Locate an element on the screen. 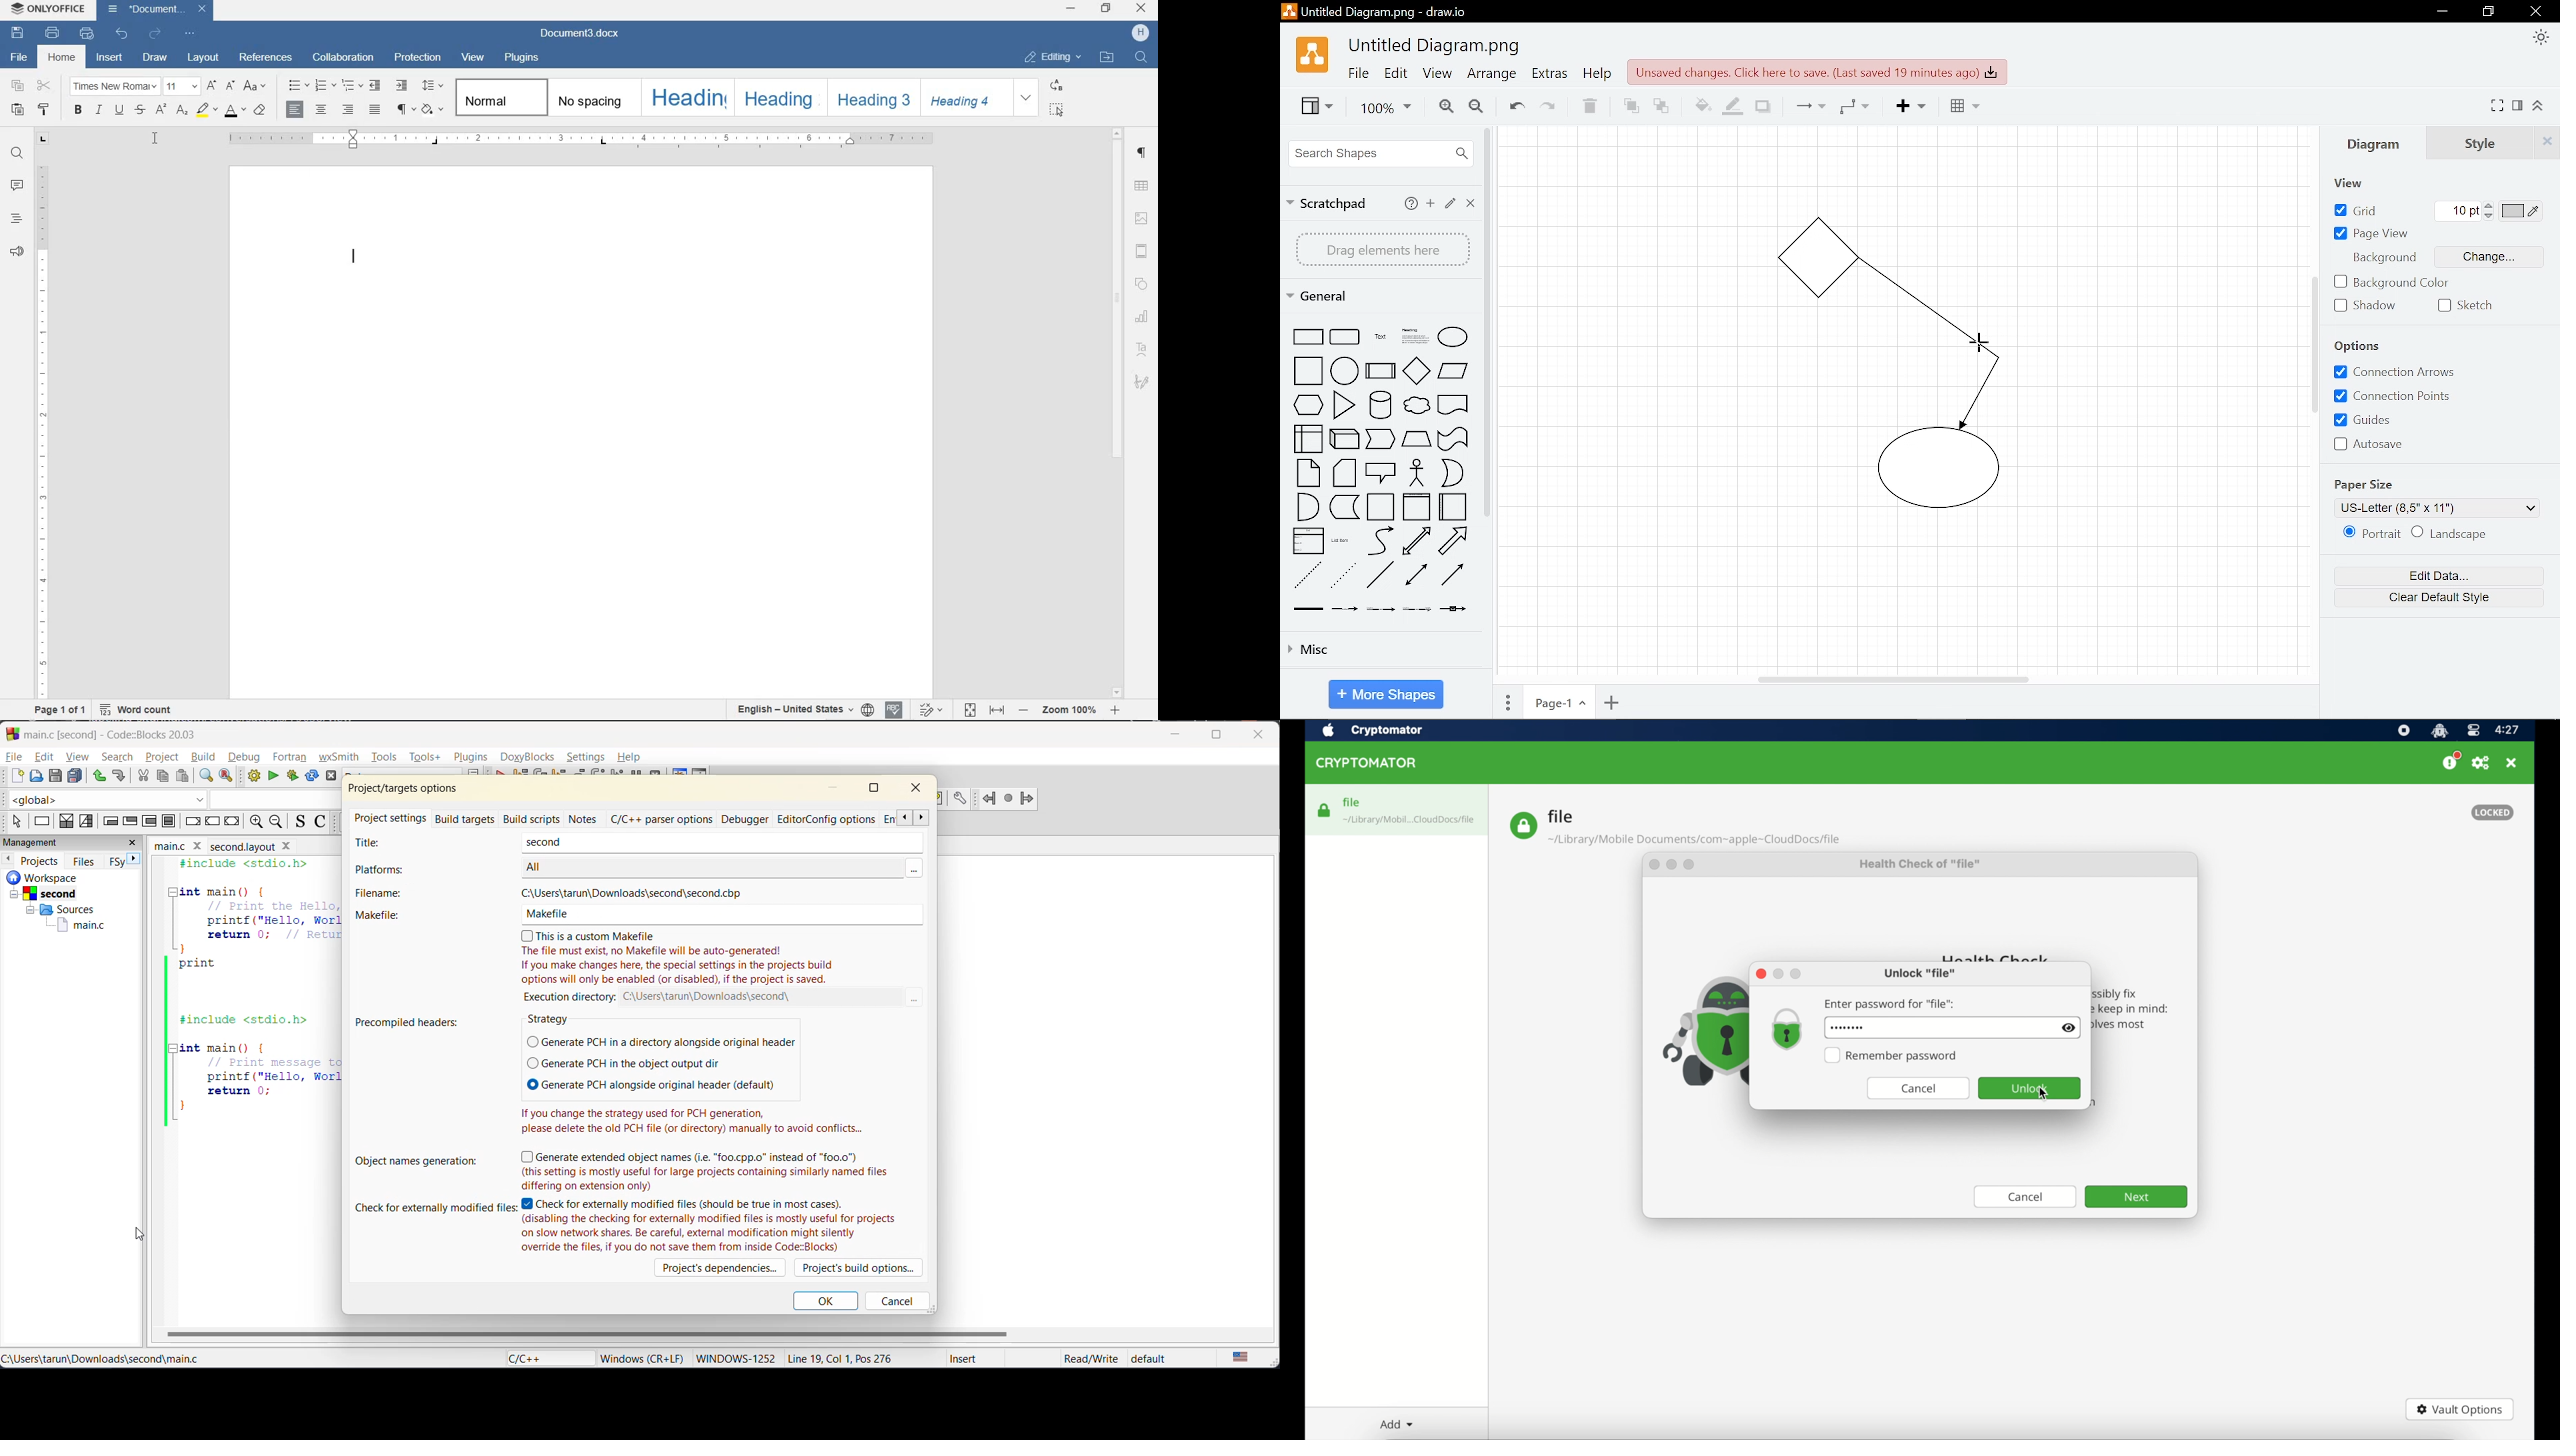  Sketch is located at coordinates (2474, 306).